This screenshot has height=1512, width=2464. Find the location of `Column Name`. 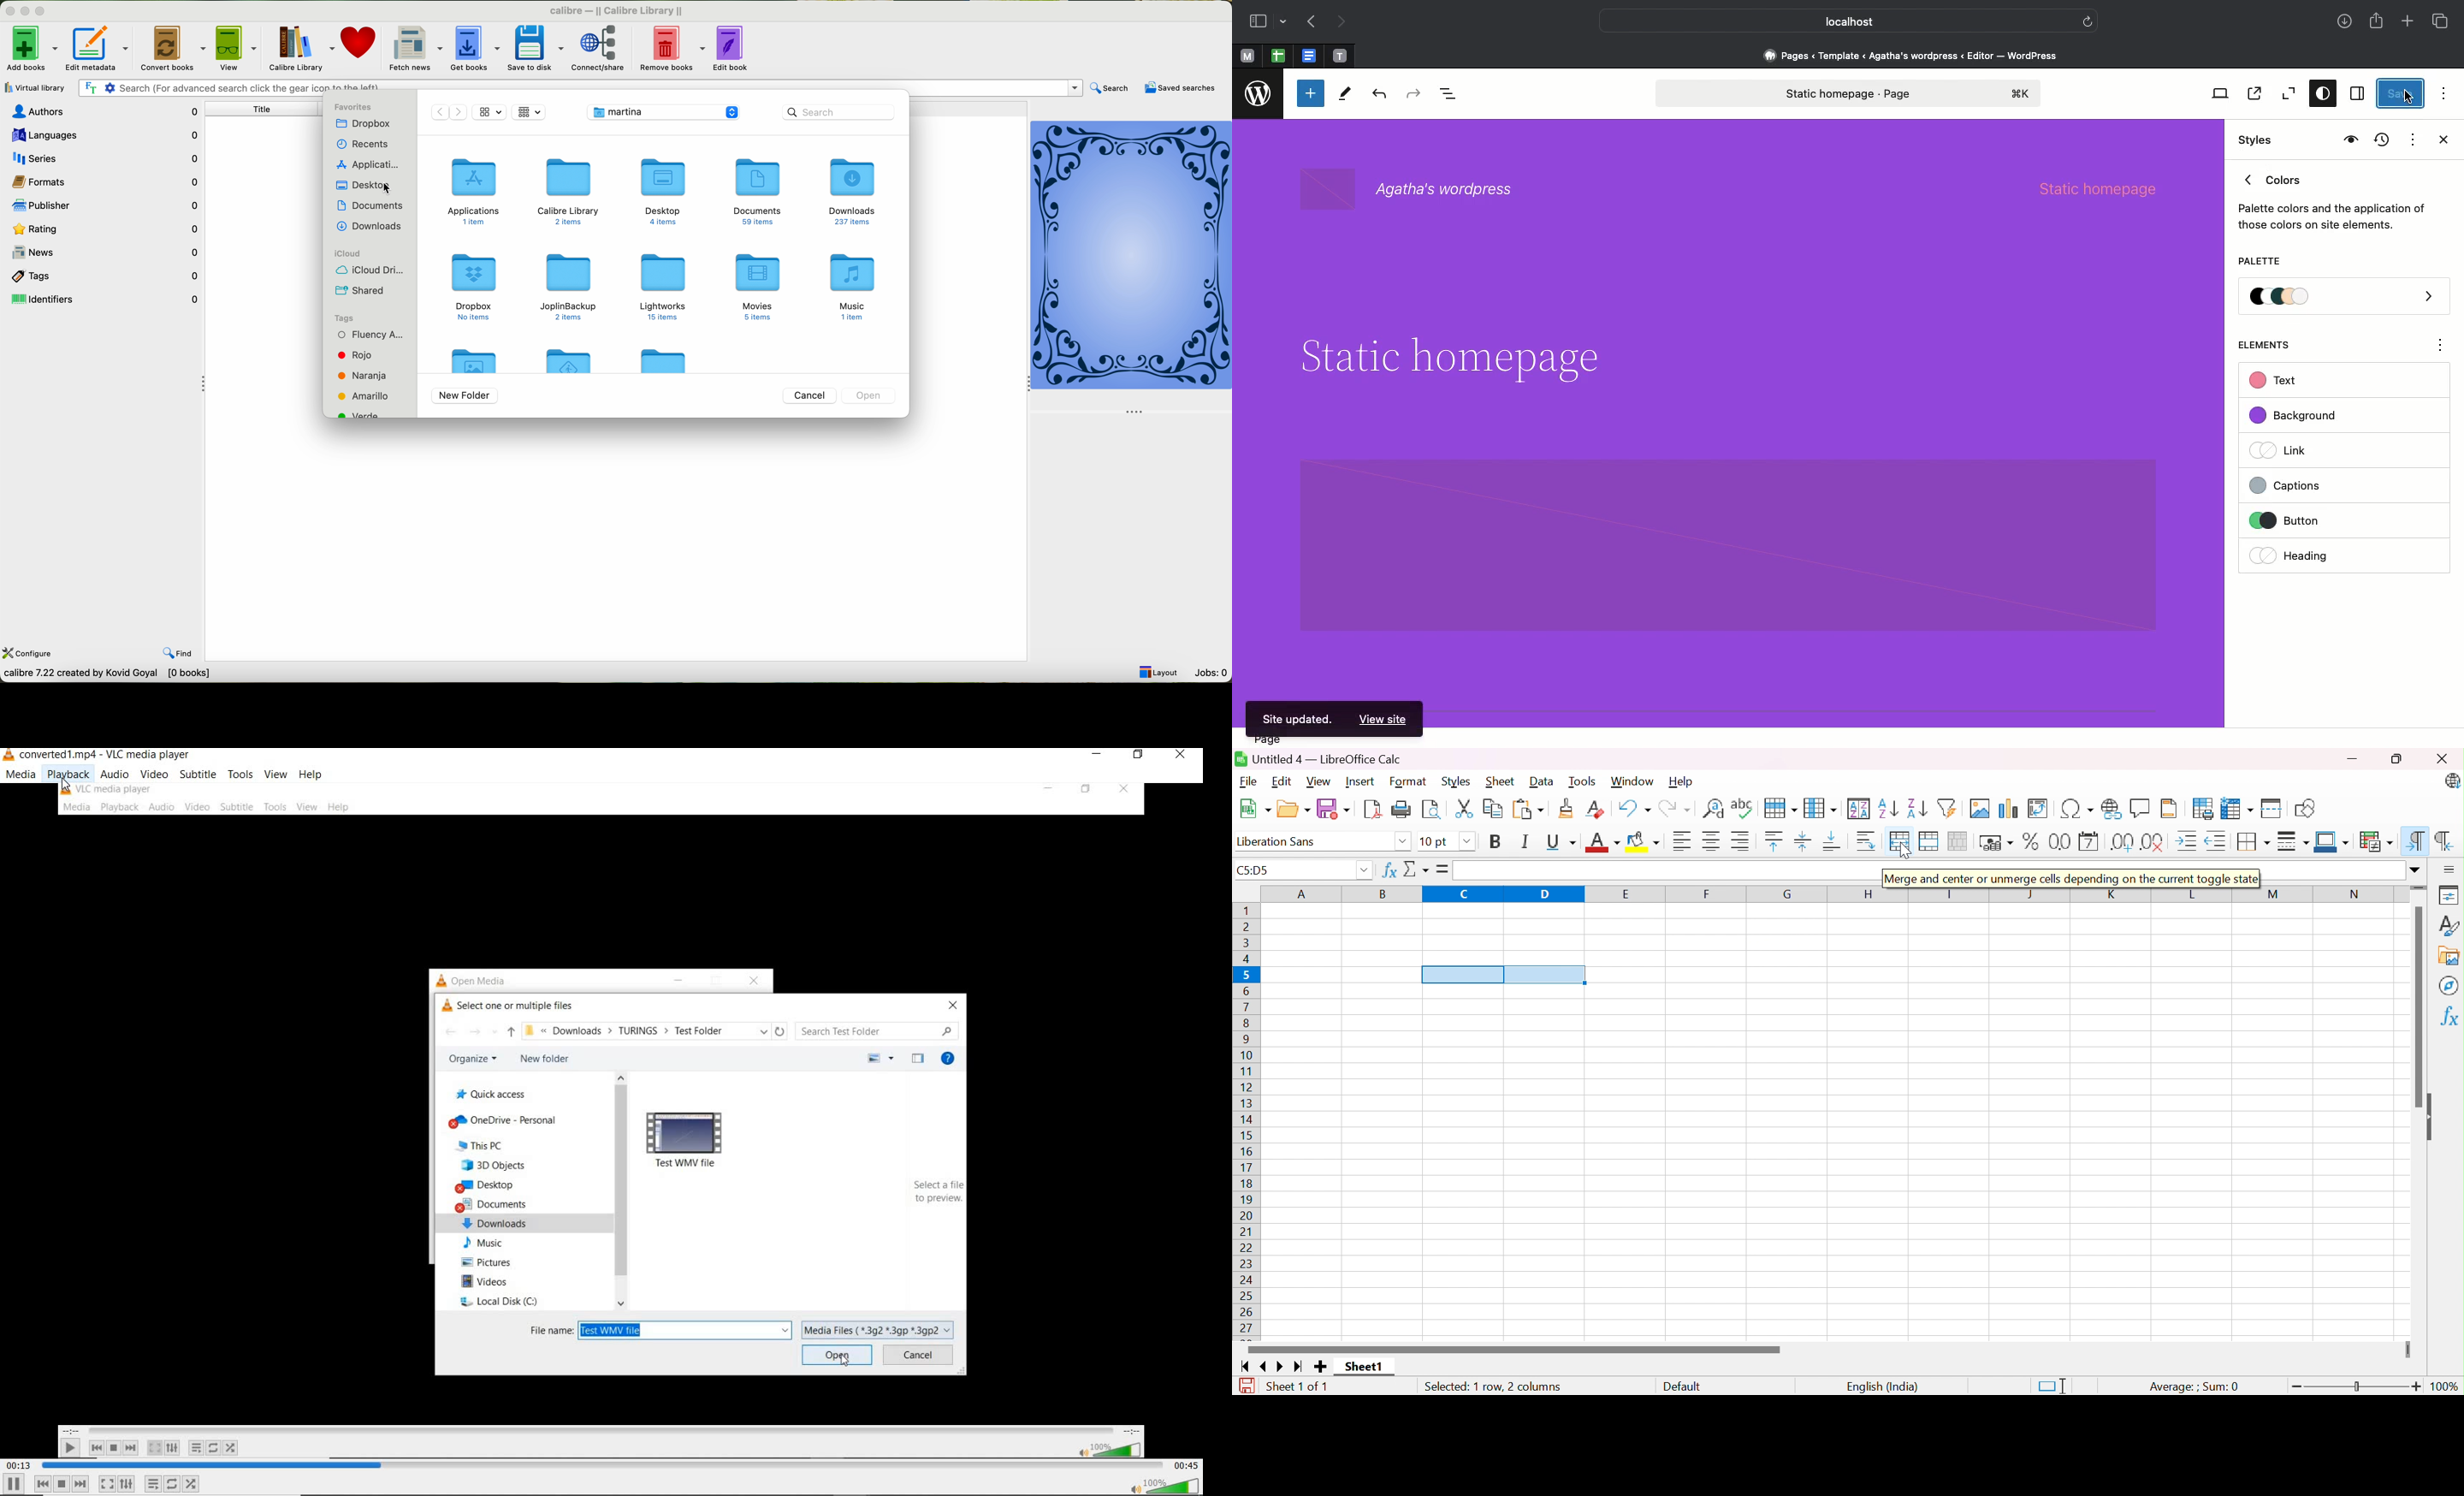

Column Name is located at coordinates (1832, 895).